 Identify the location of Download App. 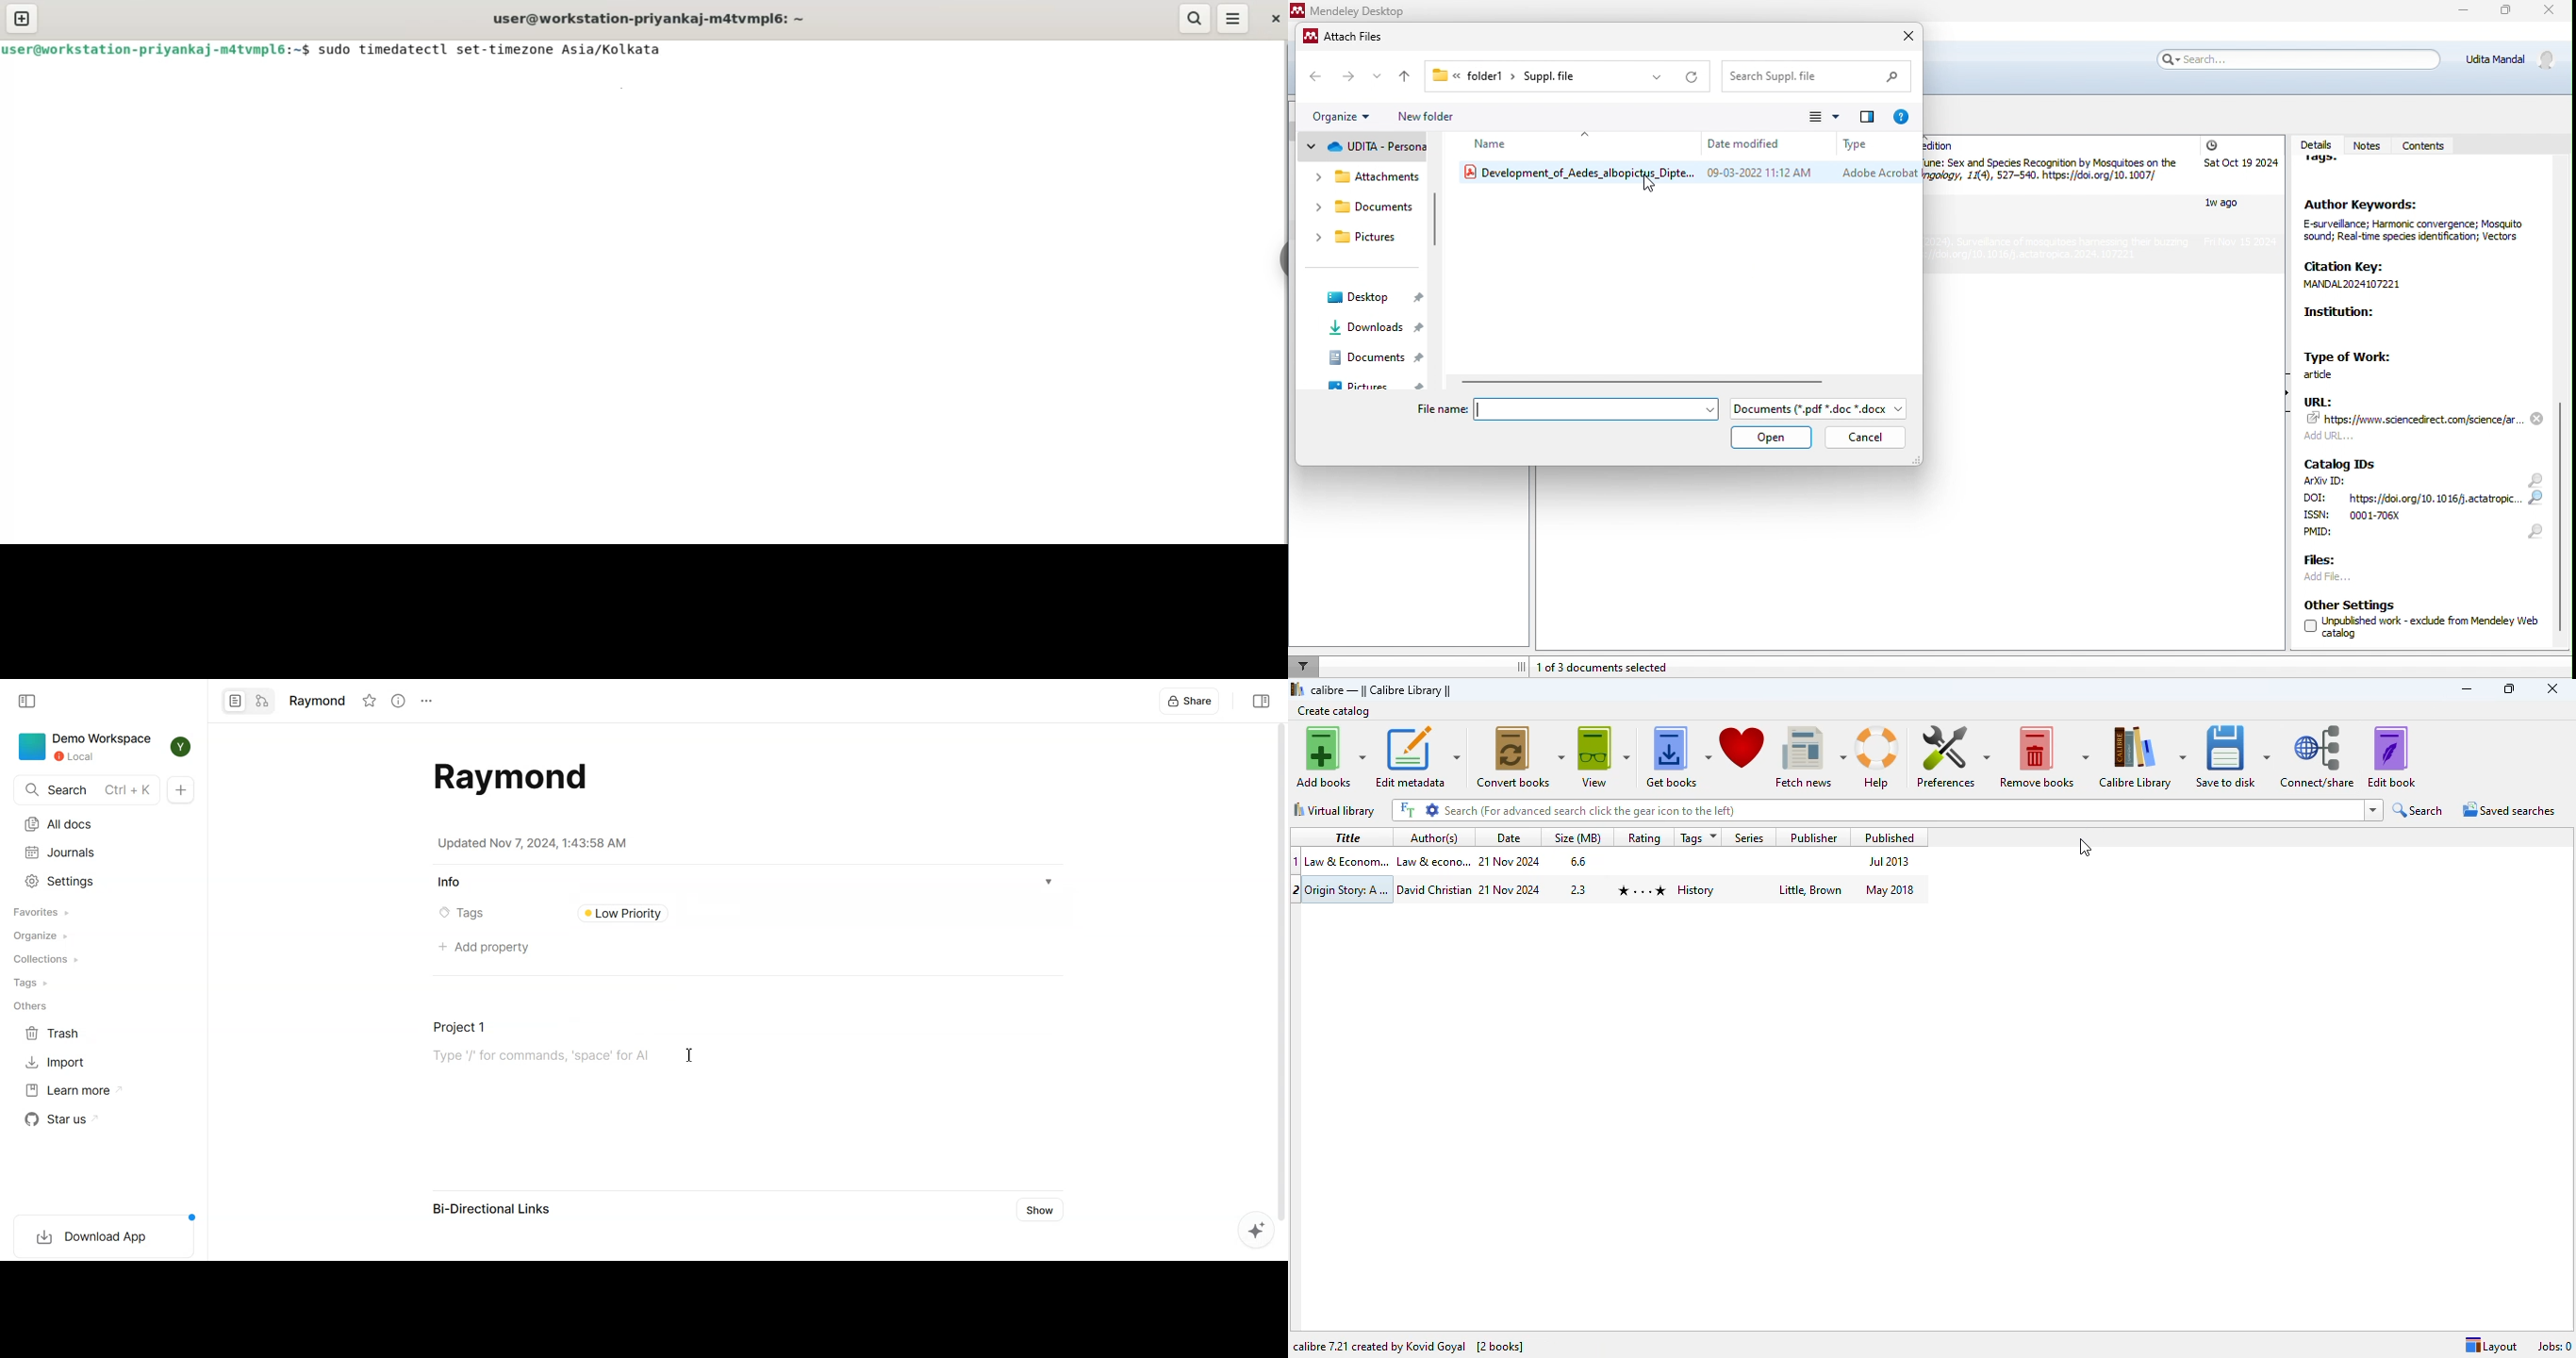
(99, 1235).